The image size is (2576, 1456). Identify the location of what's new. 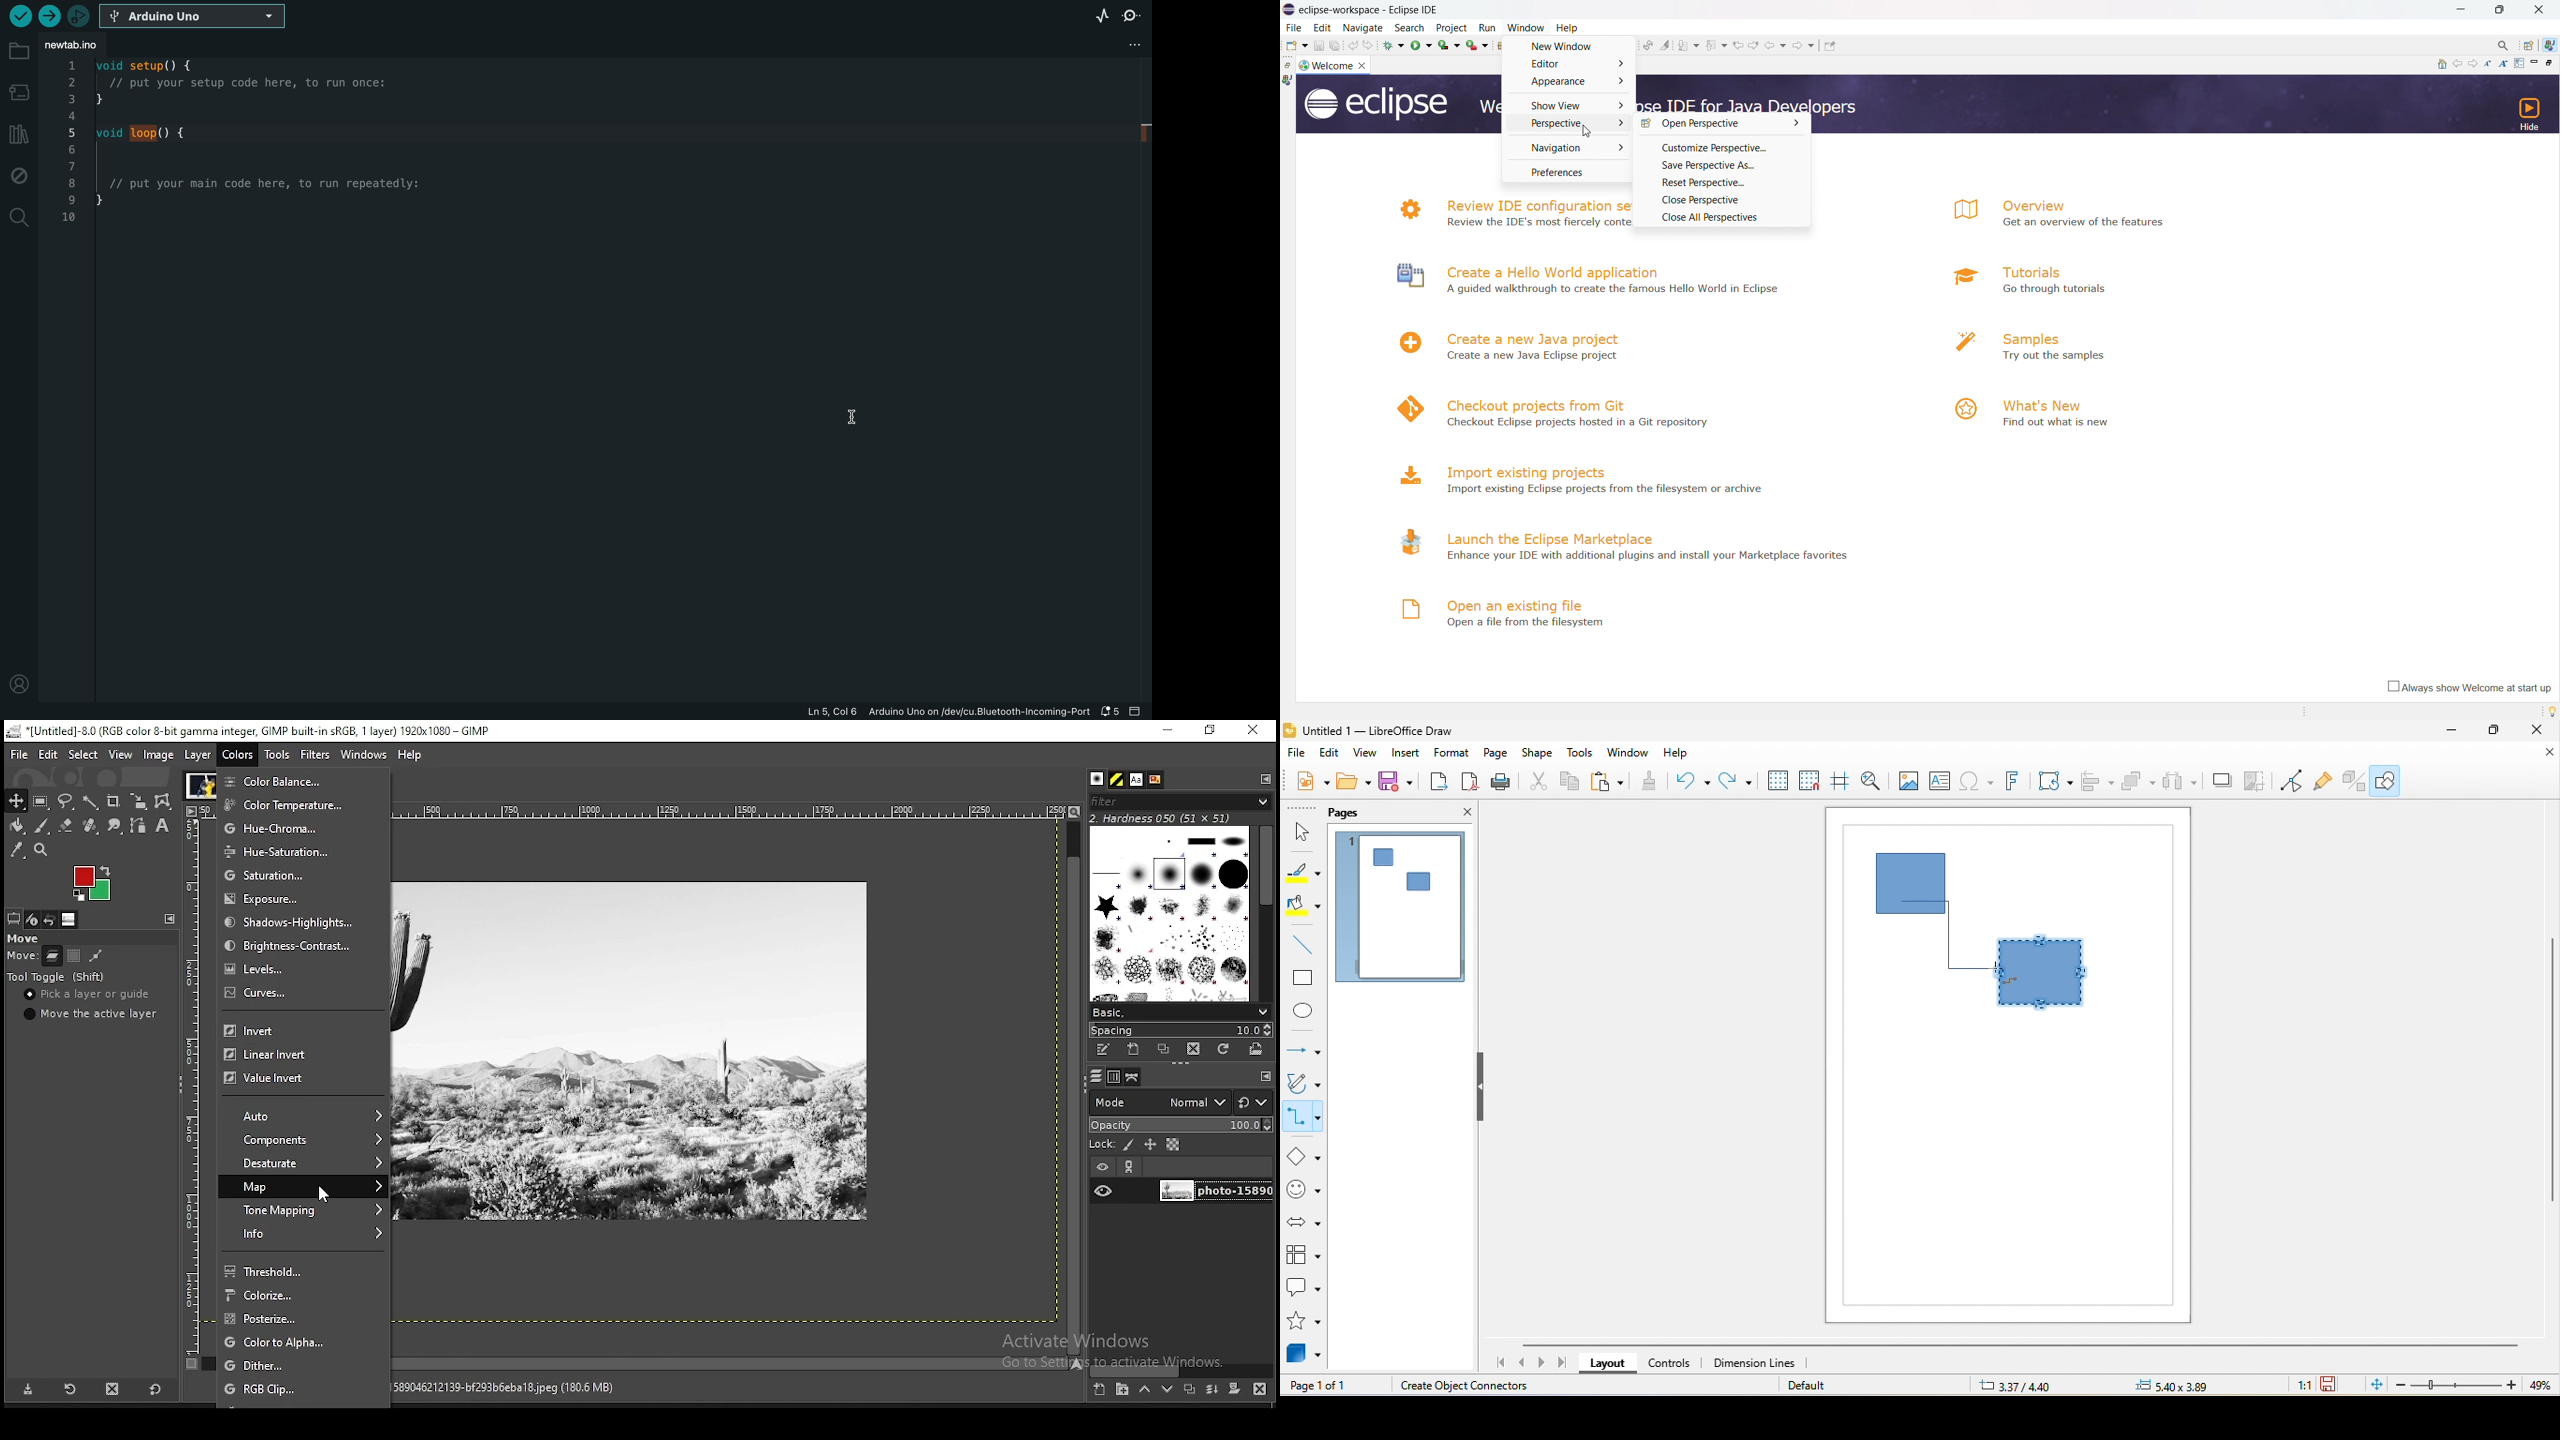
(2049, 402).